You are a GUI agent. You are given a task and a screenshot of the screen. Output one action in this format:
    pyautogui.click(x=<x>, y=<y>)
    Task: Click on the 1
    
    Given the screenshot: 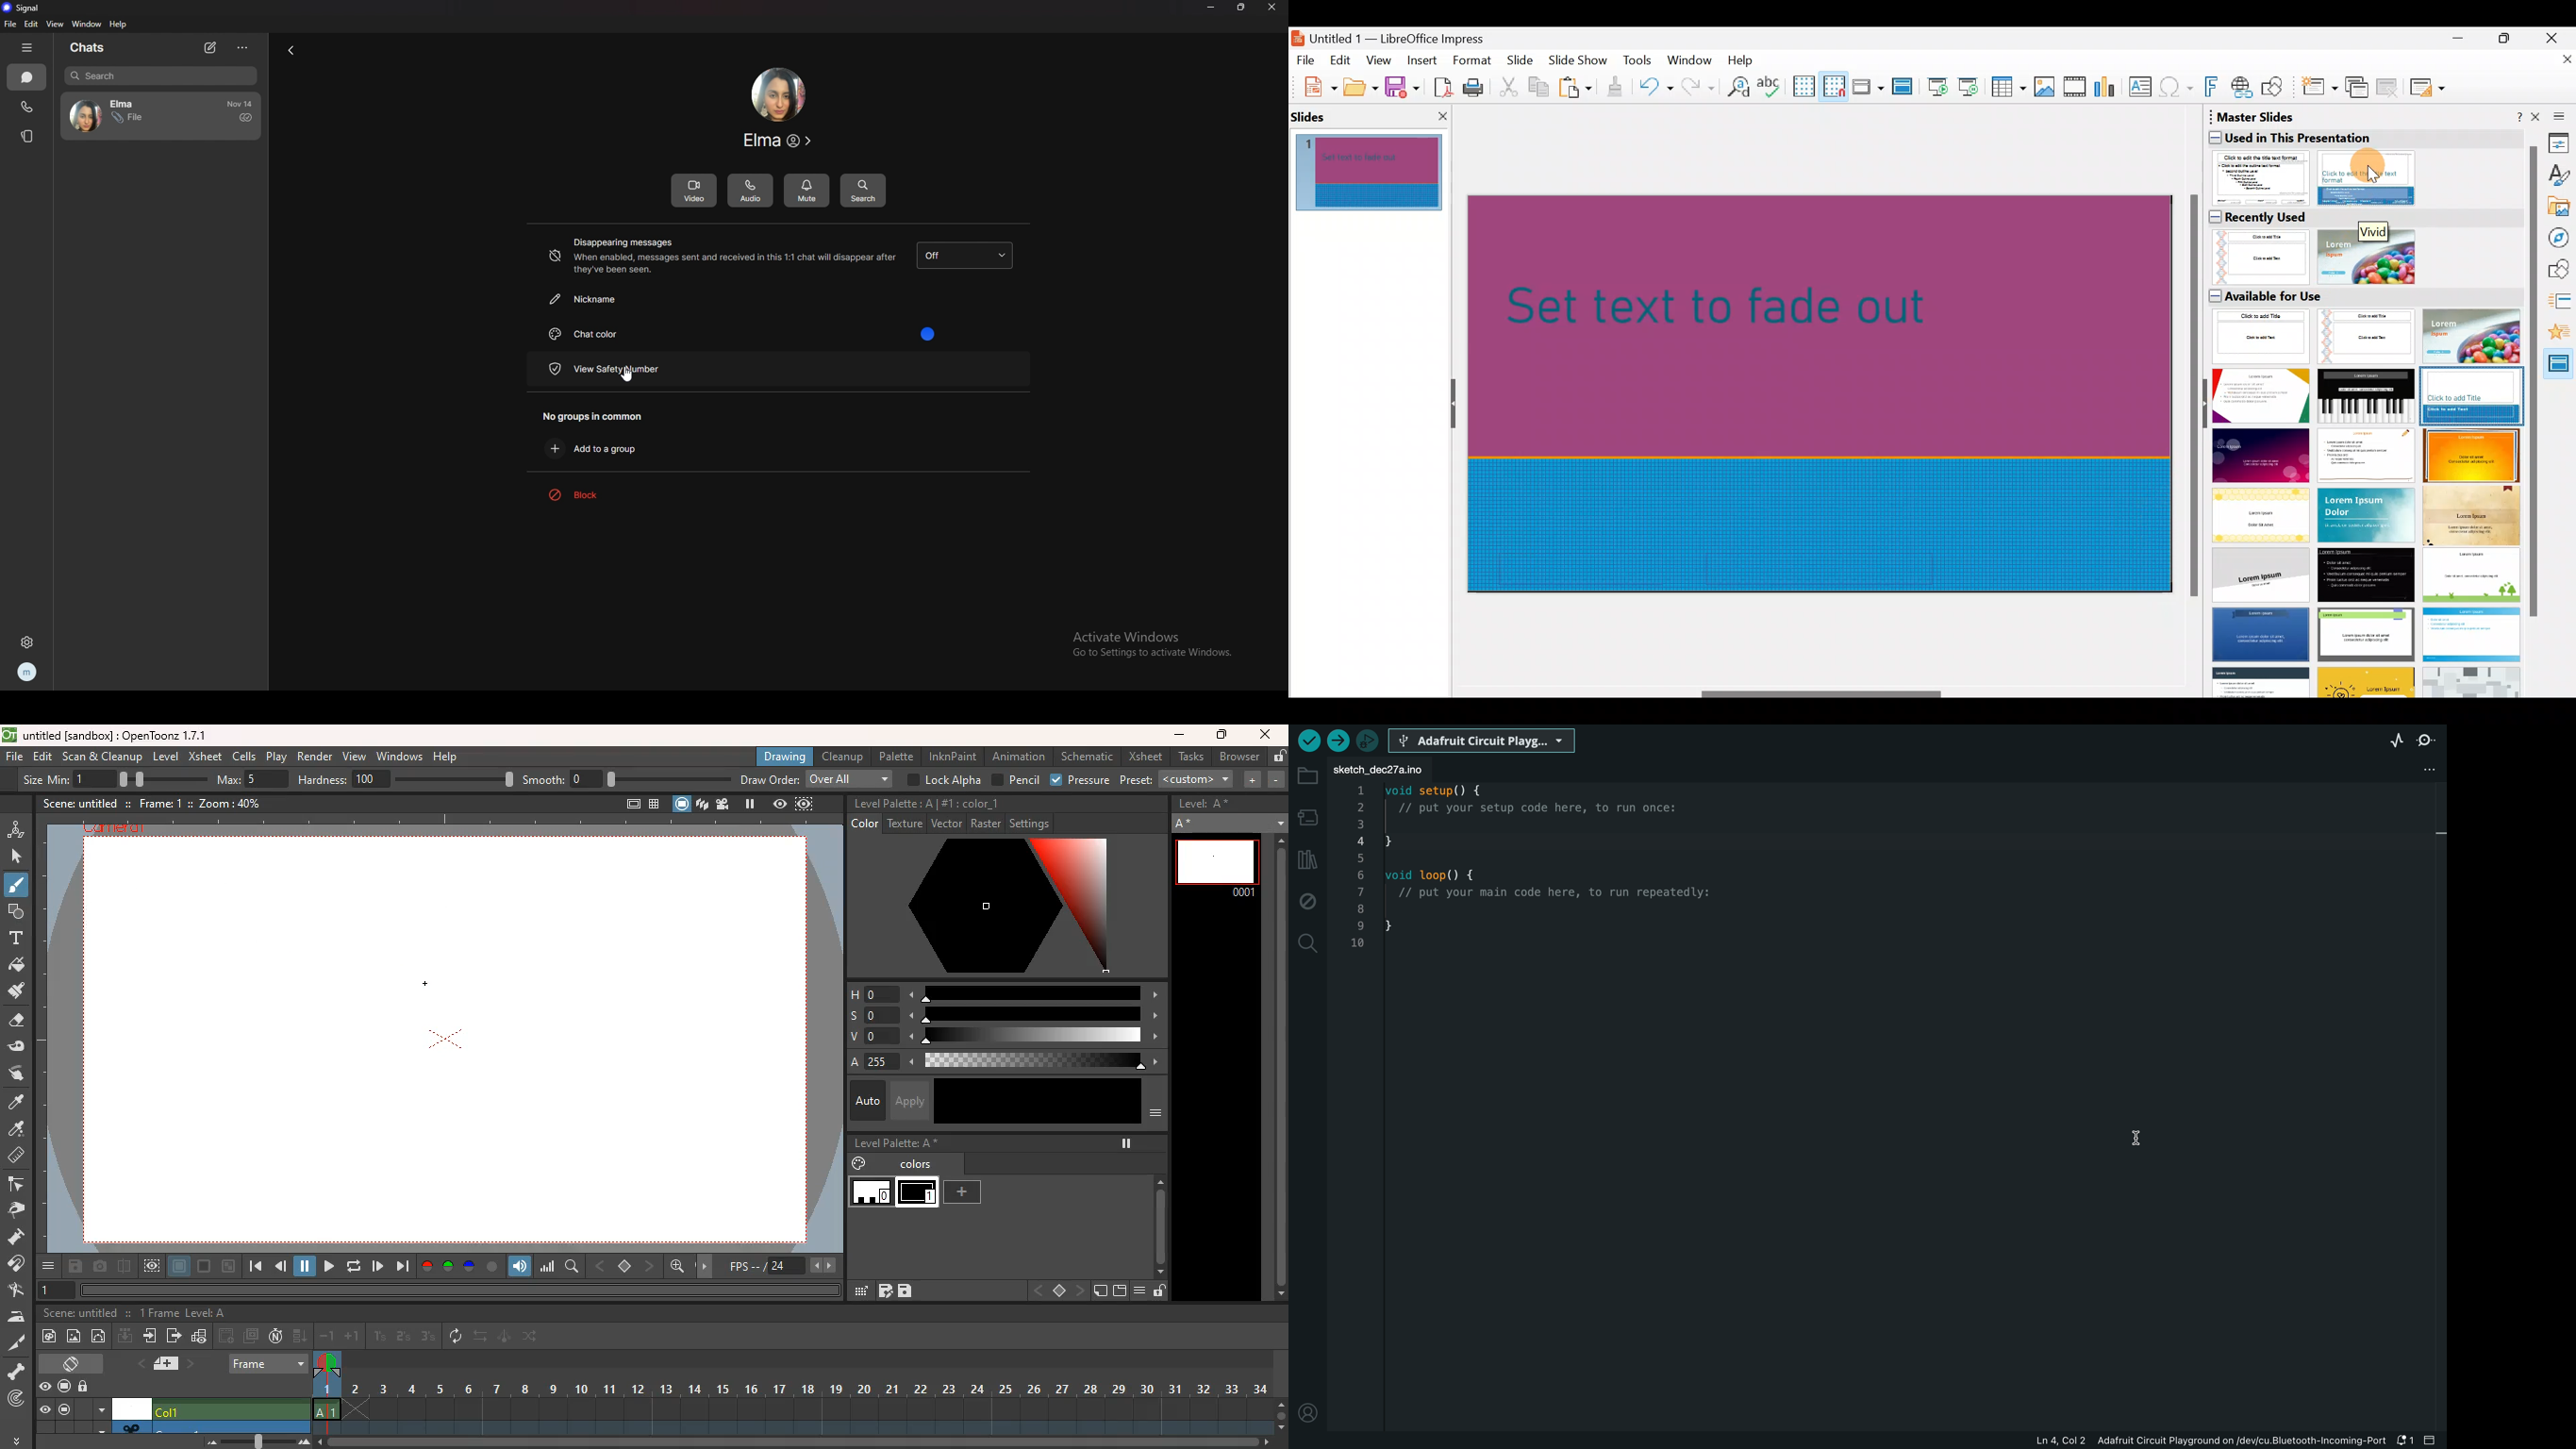 What is the action you would take?
    pyautogui.click(x=380, y=1336)
    